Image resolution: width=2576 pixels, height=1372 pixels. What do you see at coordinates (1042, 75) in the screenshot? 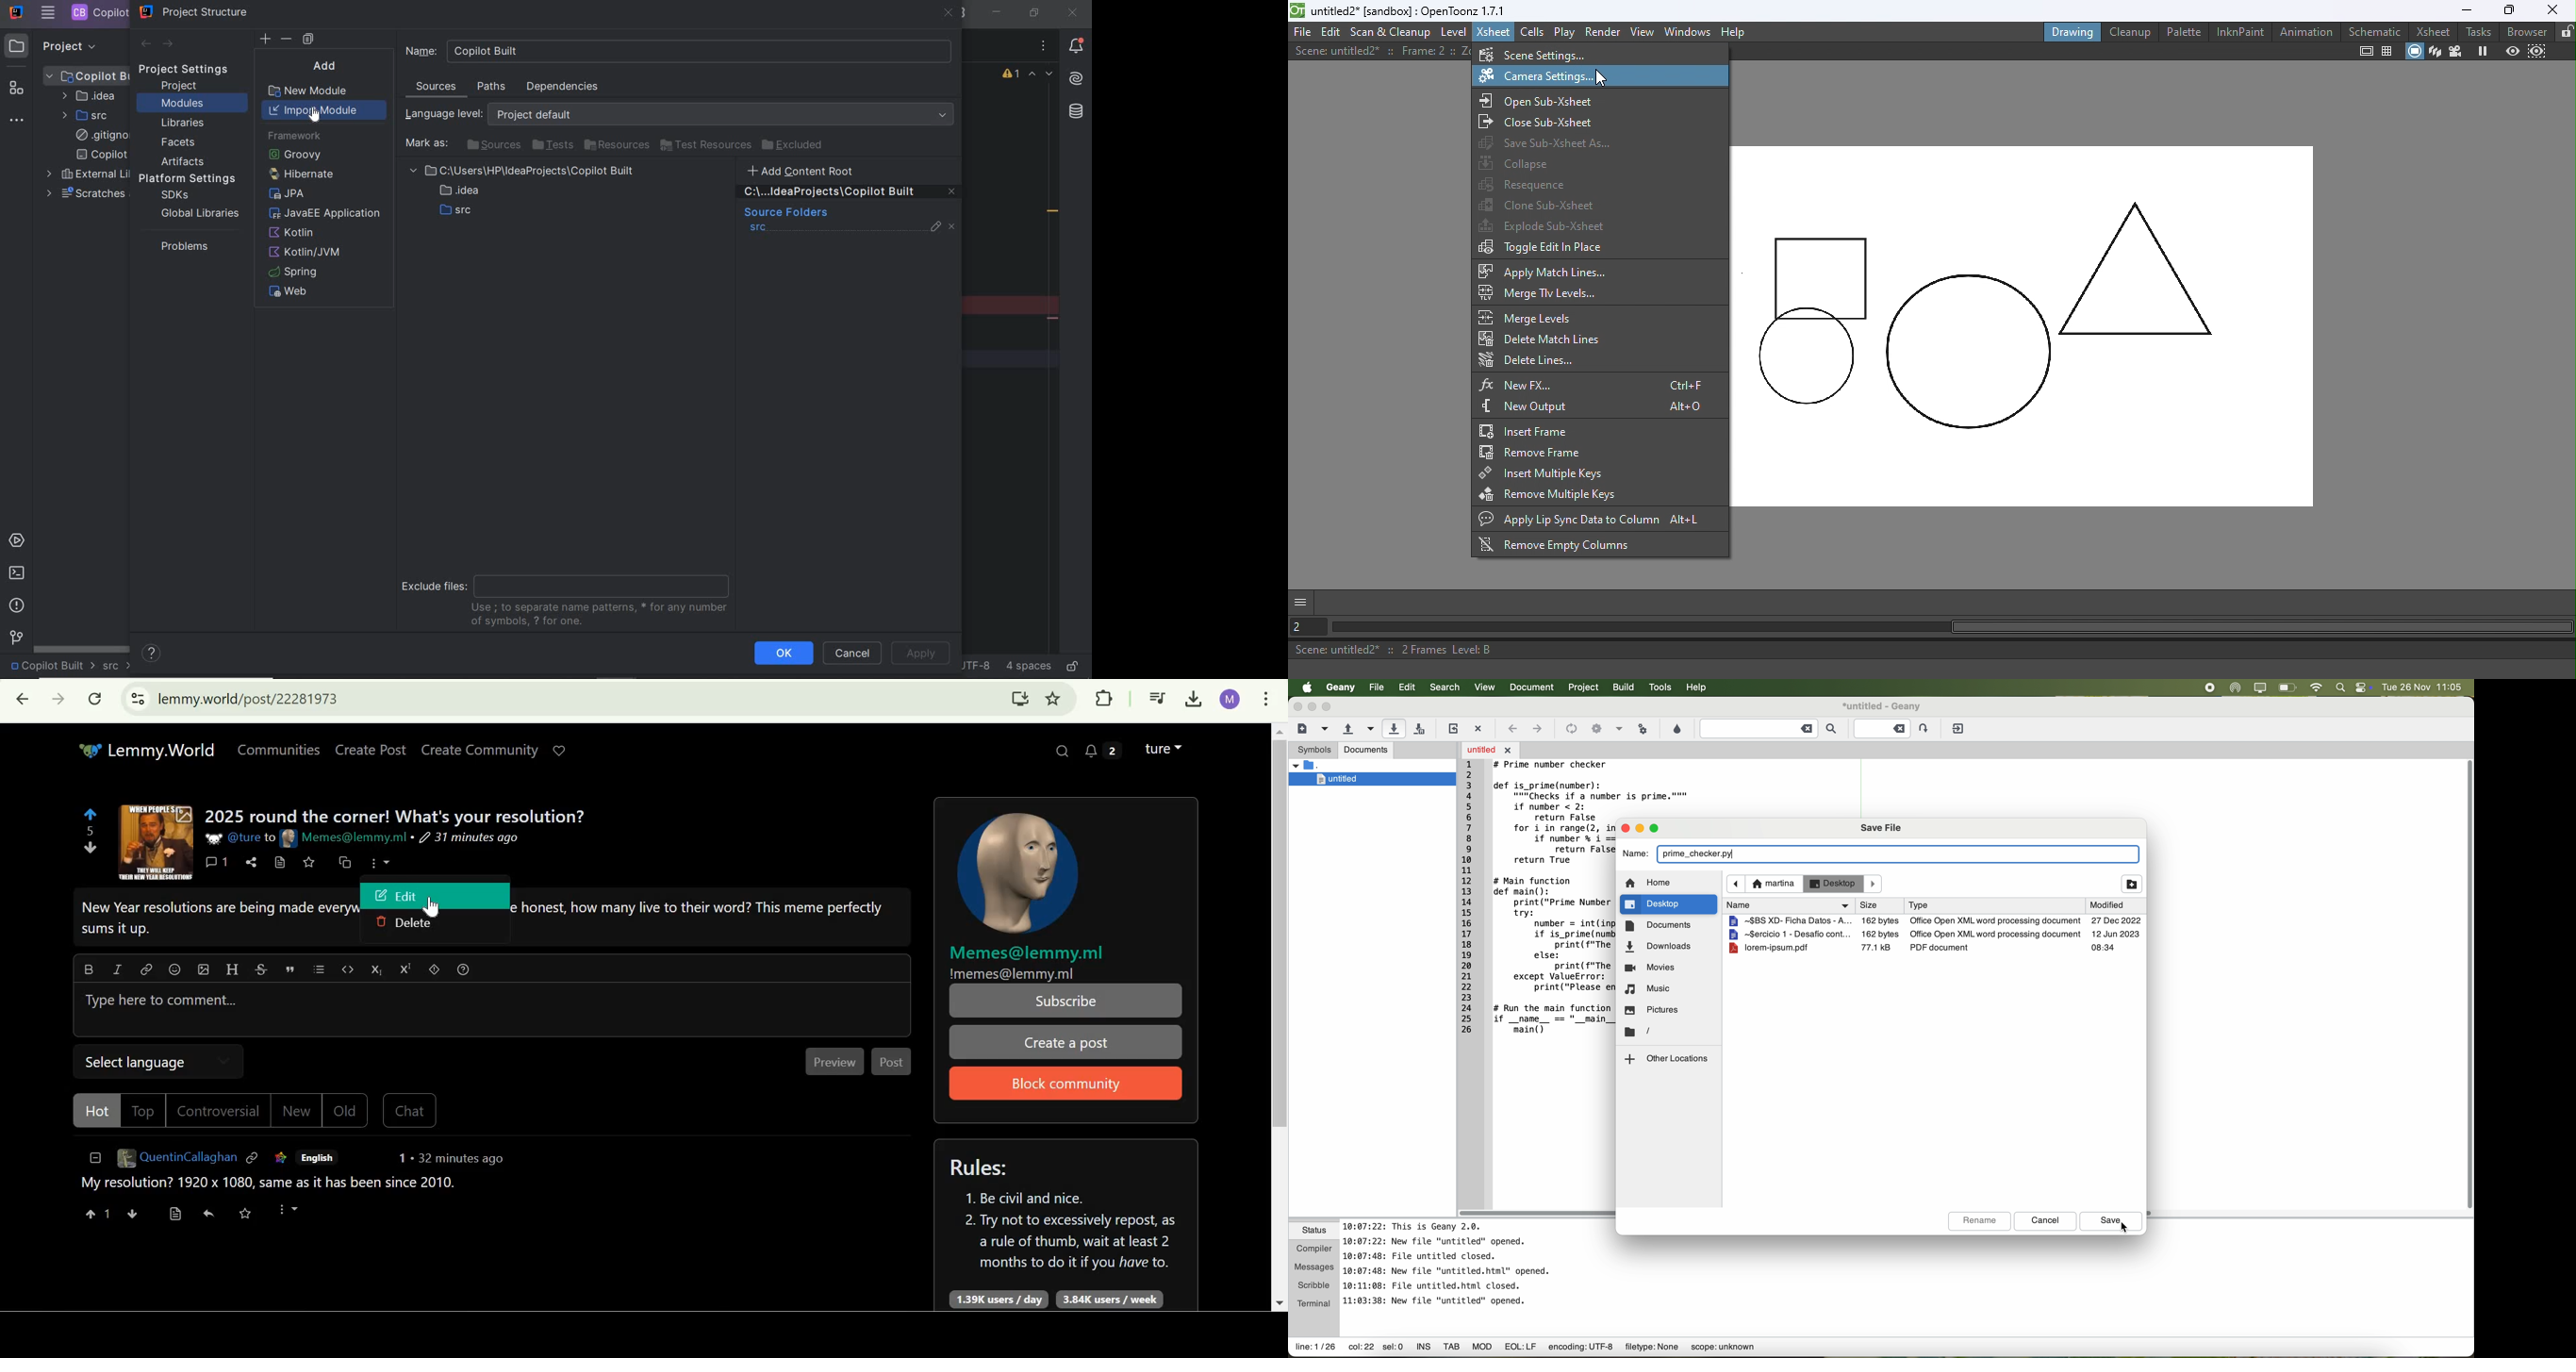
I see `highlighted errors` at bounding box center [1042, 75].